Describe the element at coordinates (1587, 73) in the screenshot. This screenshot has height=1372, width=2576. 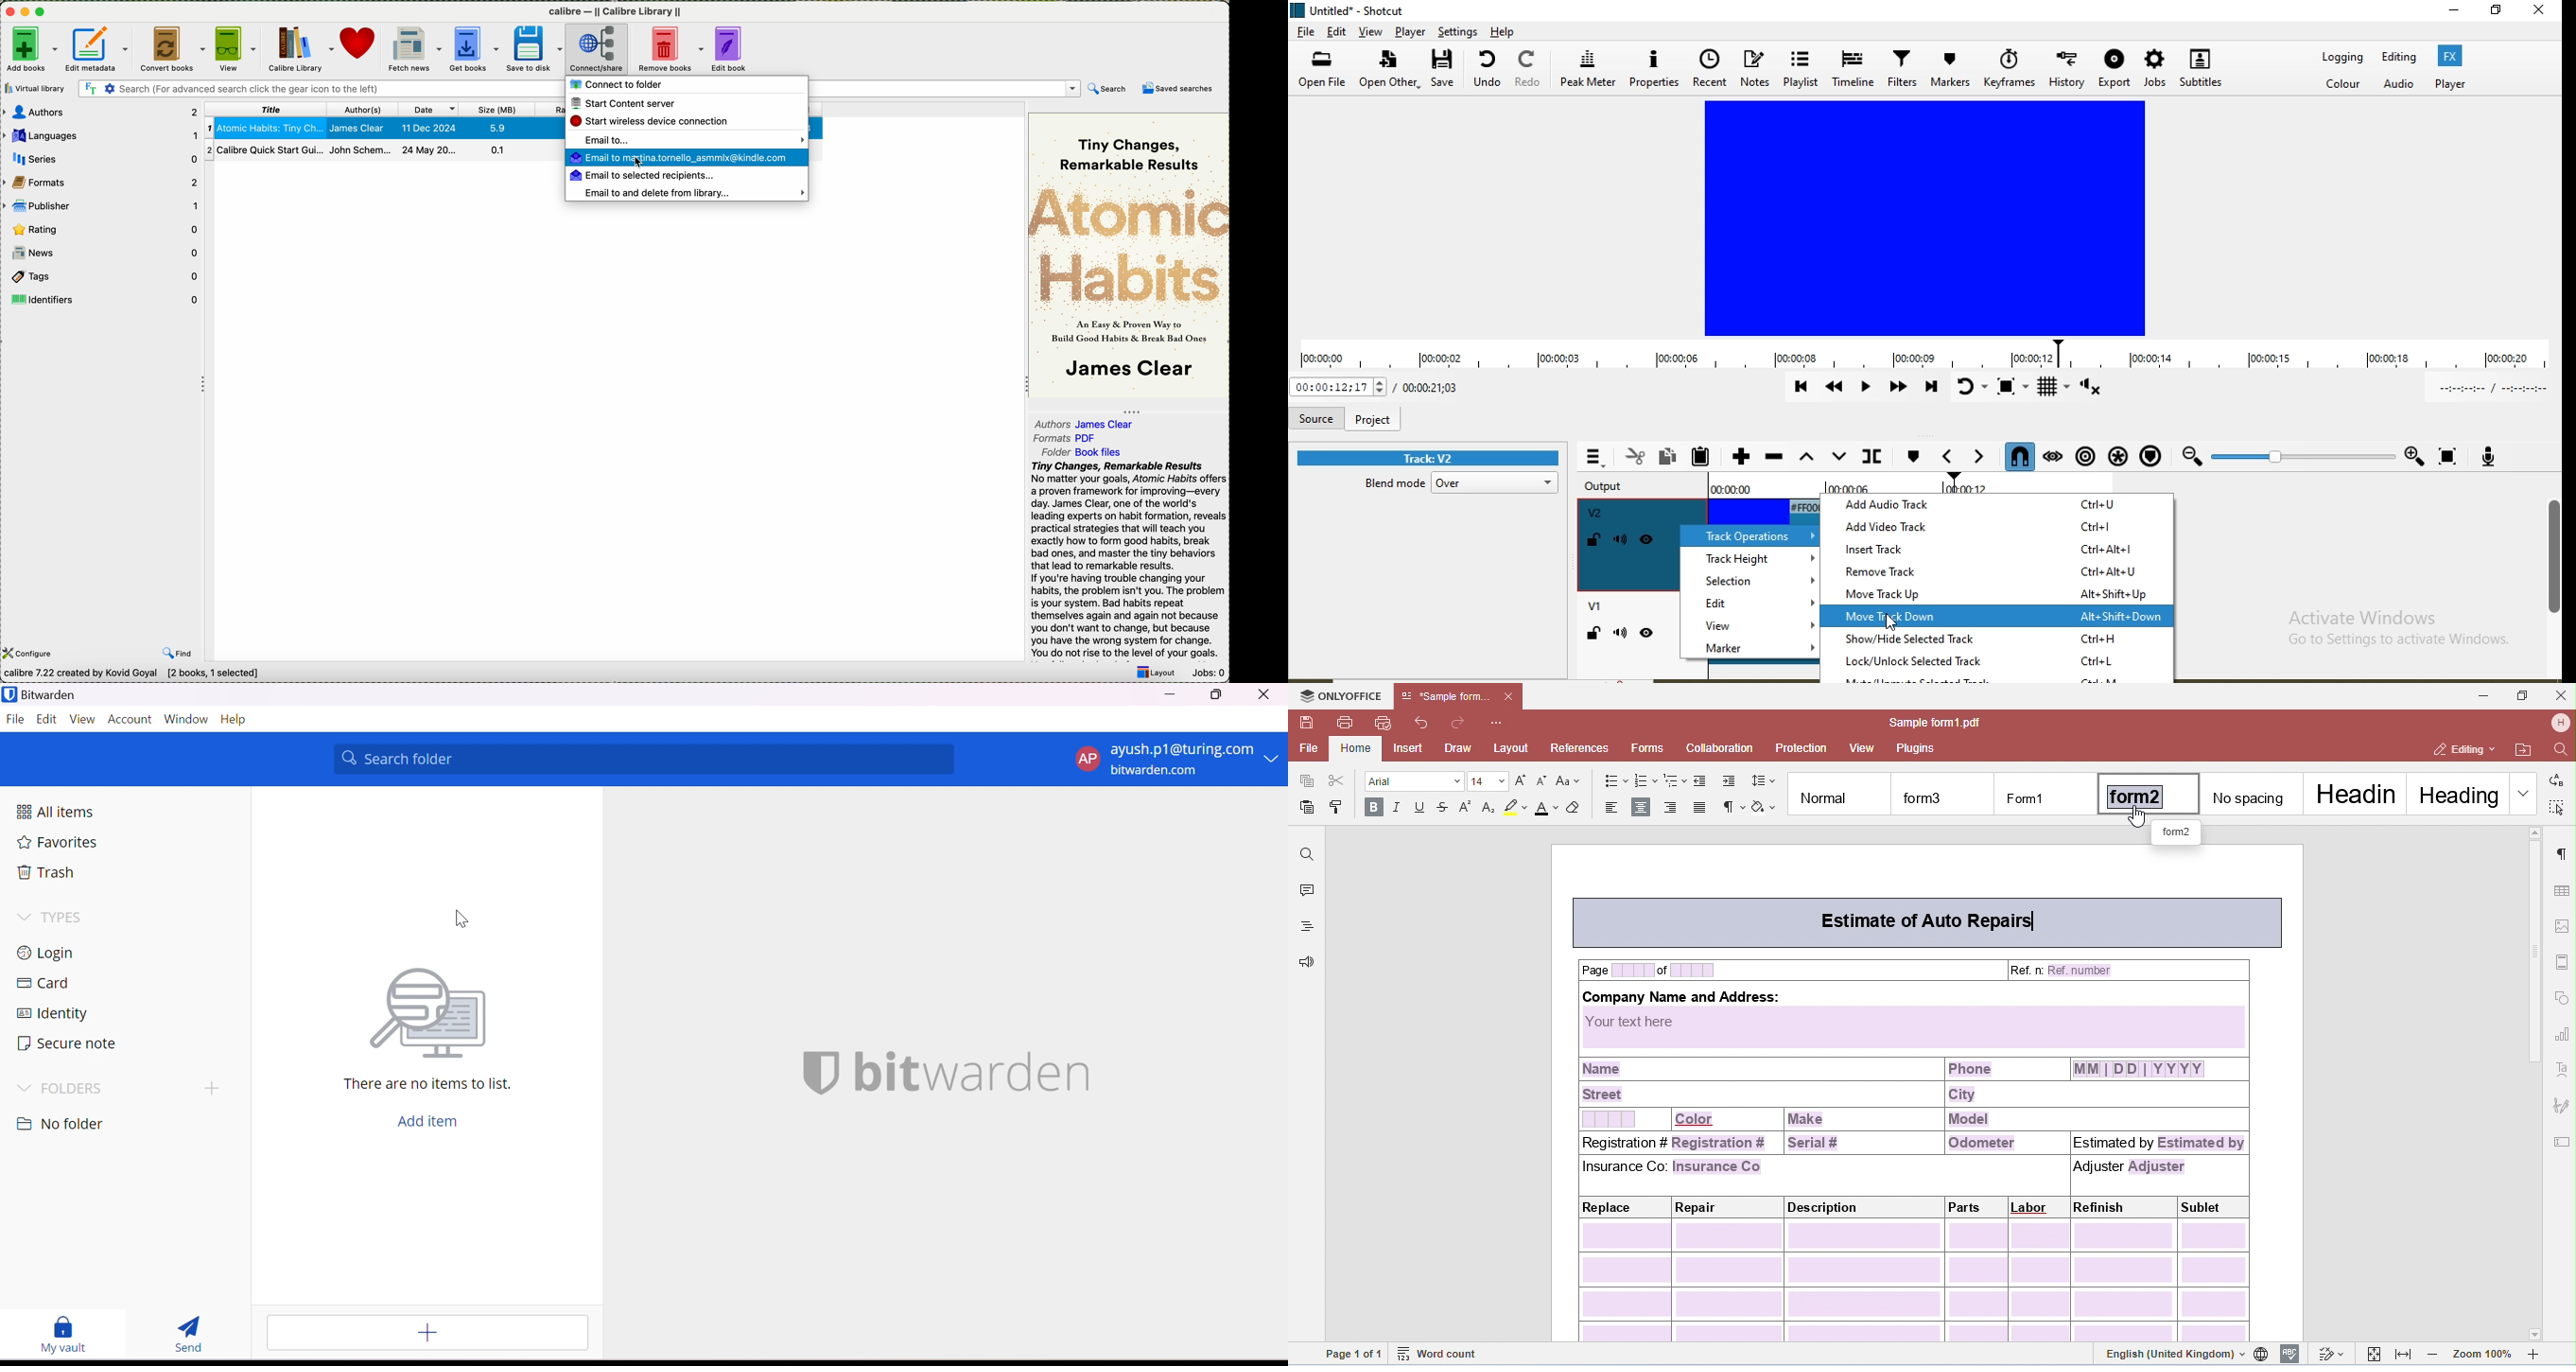
I see `Peak meter` at that location.